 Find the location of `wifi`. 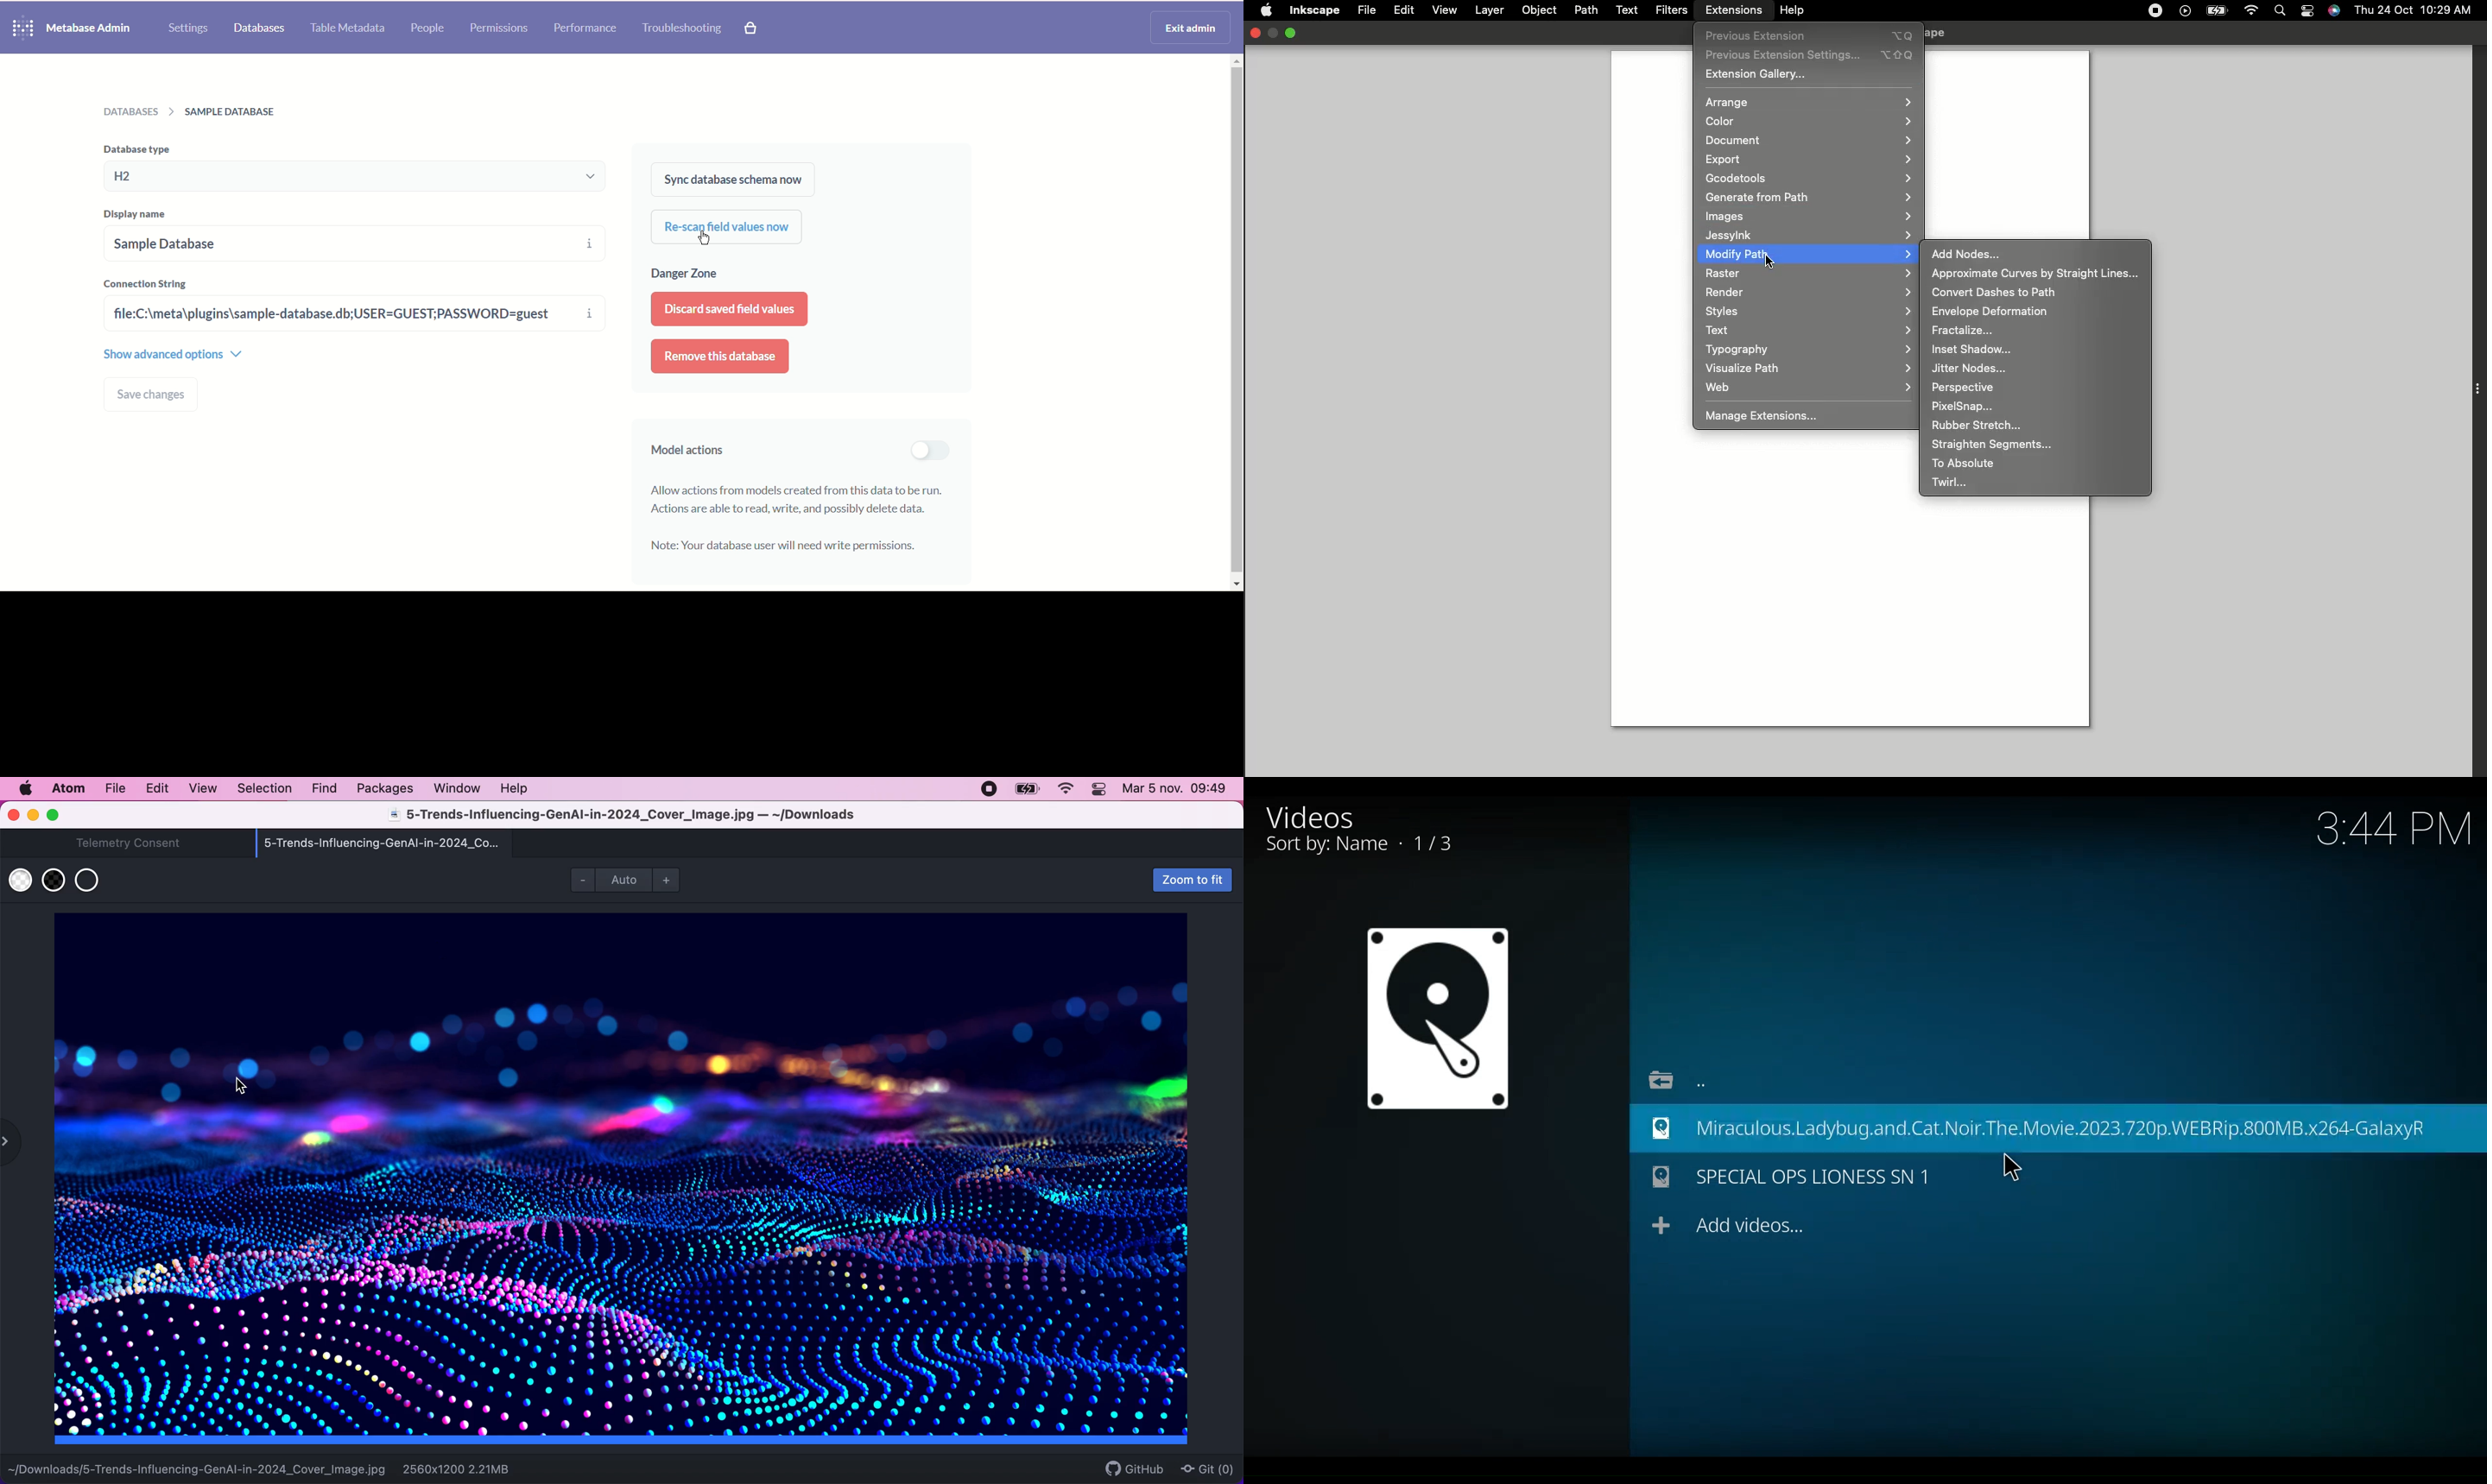

wifi is located at coordinates (1066, 791).